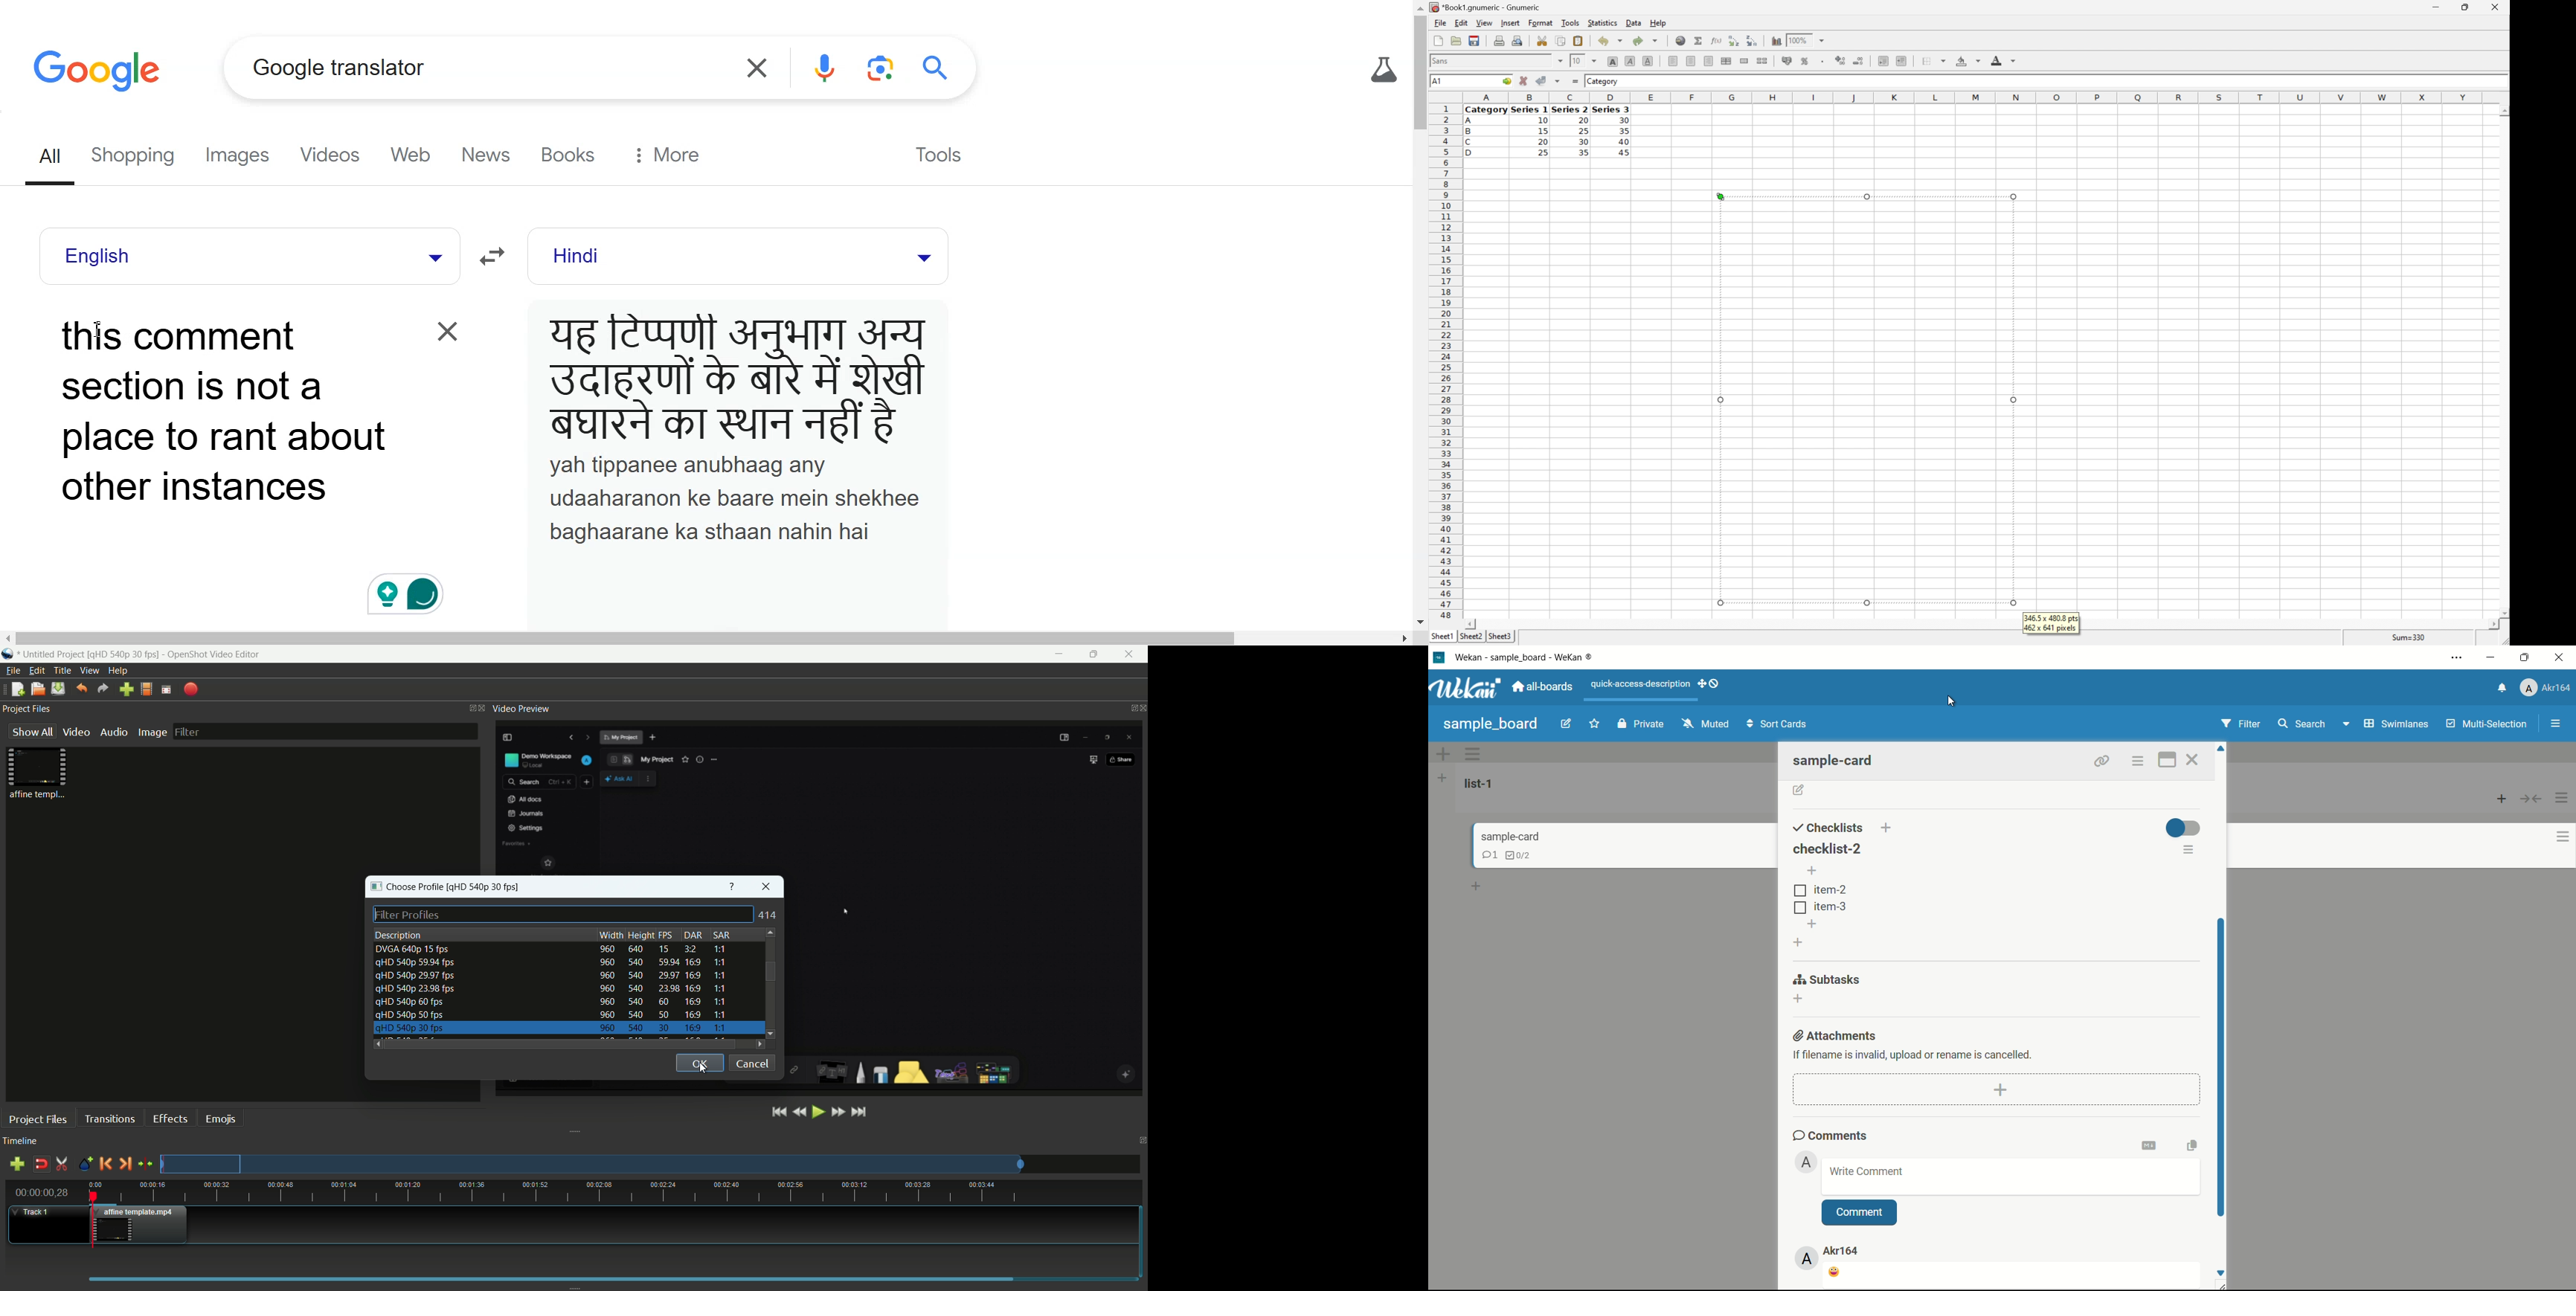 The width and height of the screenshot is (2576, 1316). What do you see at coordinates (1486, 6) in the screenshot?
I see `*Book1.gnumeric - Gnumeric` at bounding box center [1486, 6].